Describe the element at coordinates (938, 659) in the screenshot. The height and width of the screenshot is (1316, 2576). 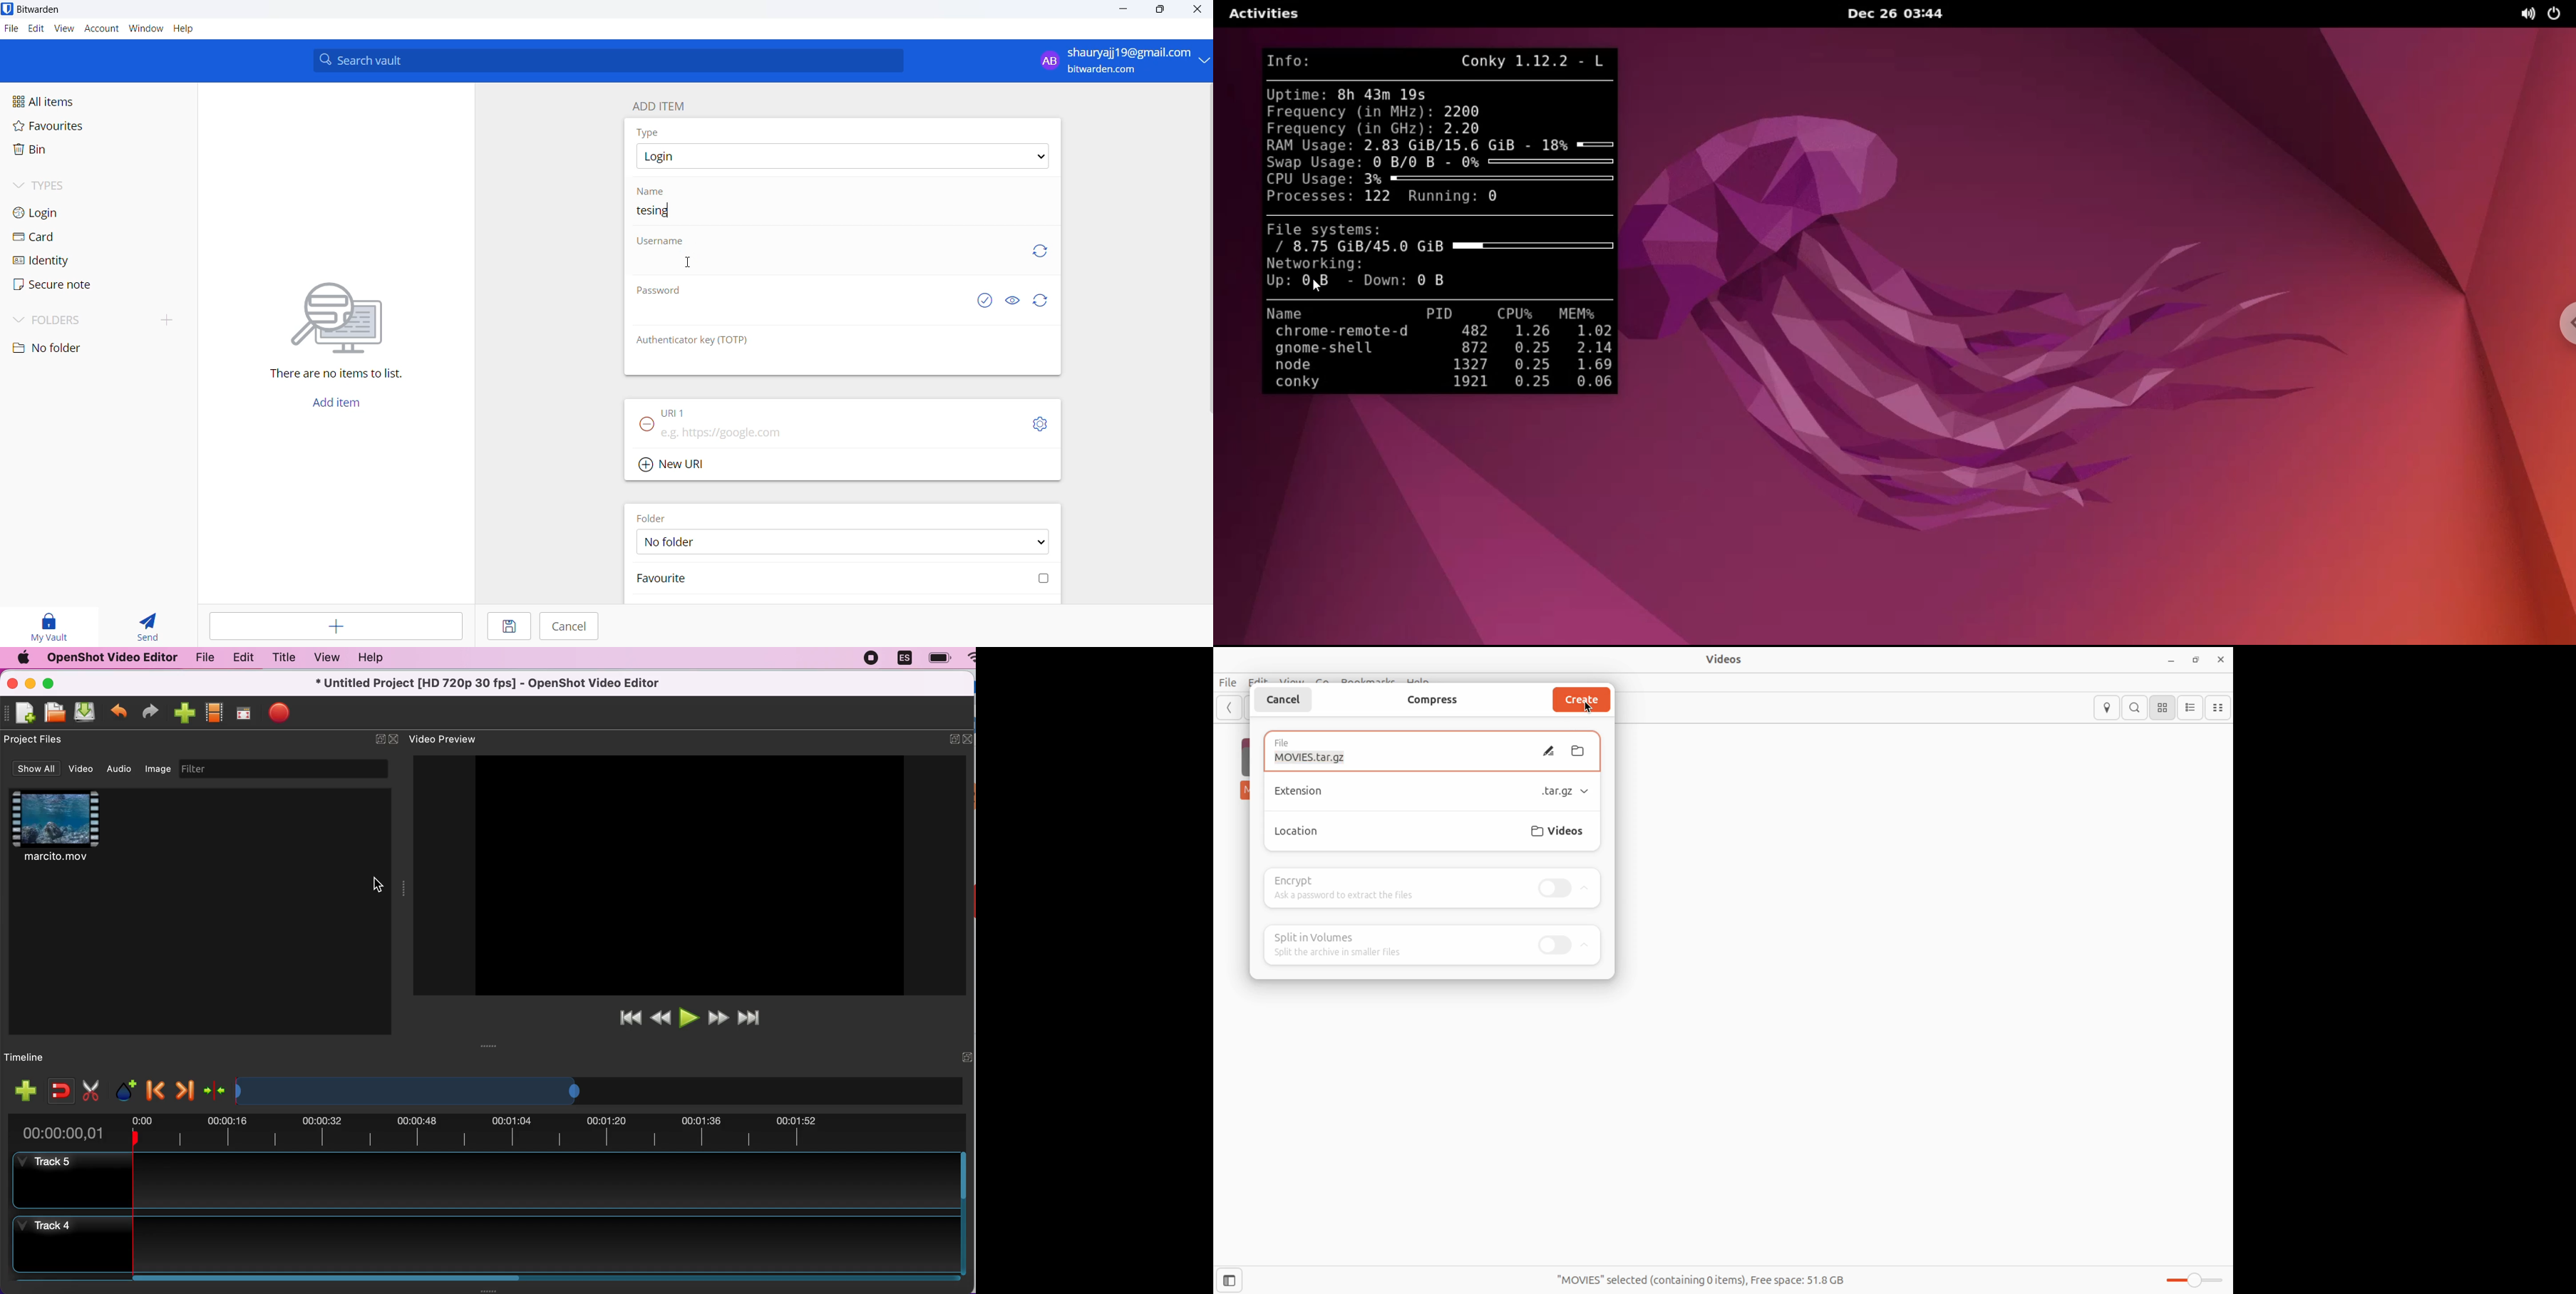
I see `battery` at that location.